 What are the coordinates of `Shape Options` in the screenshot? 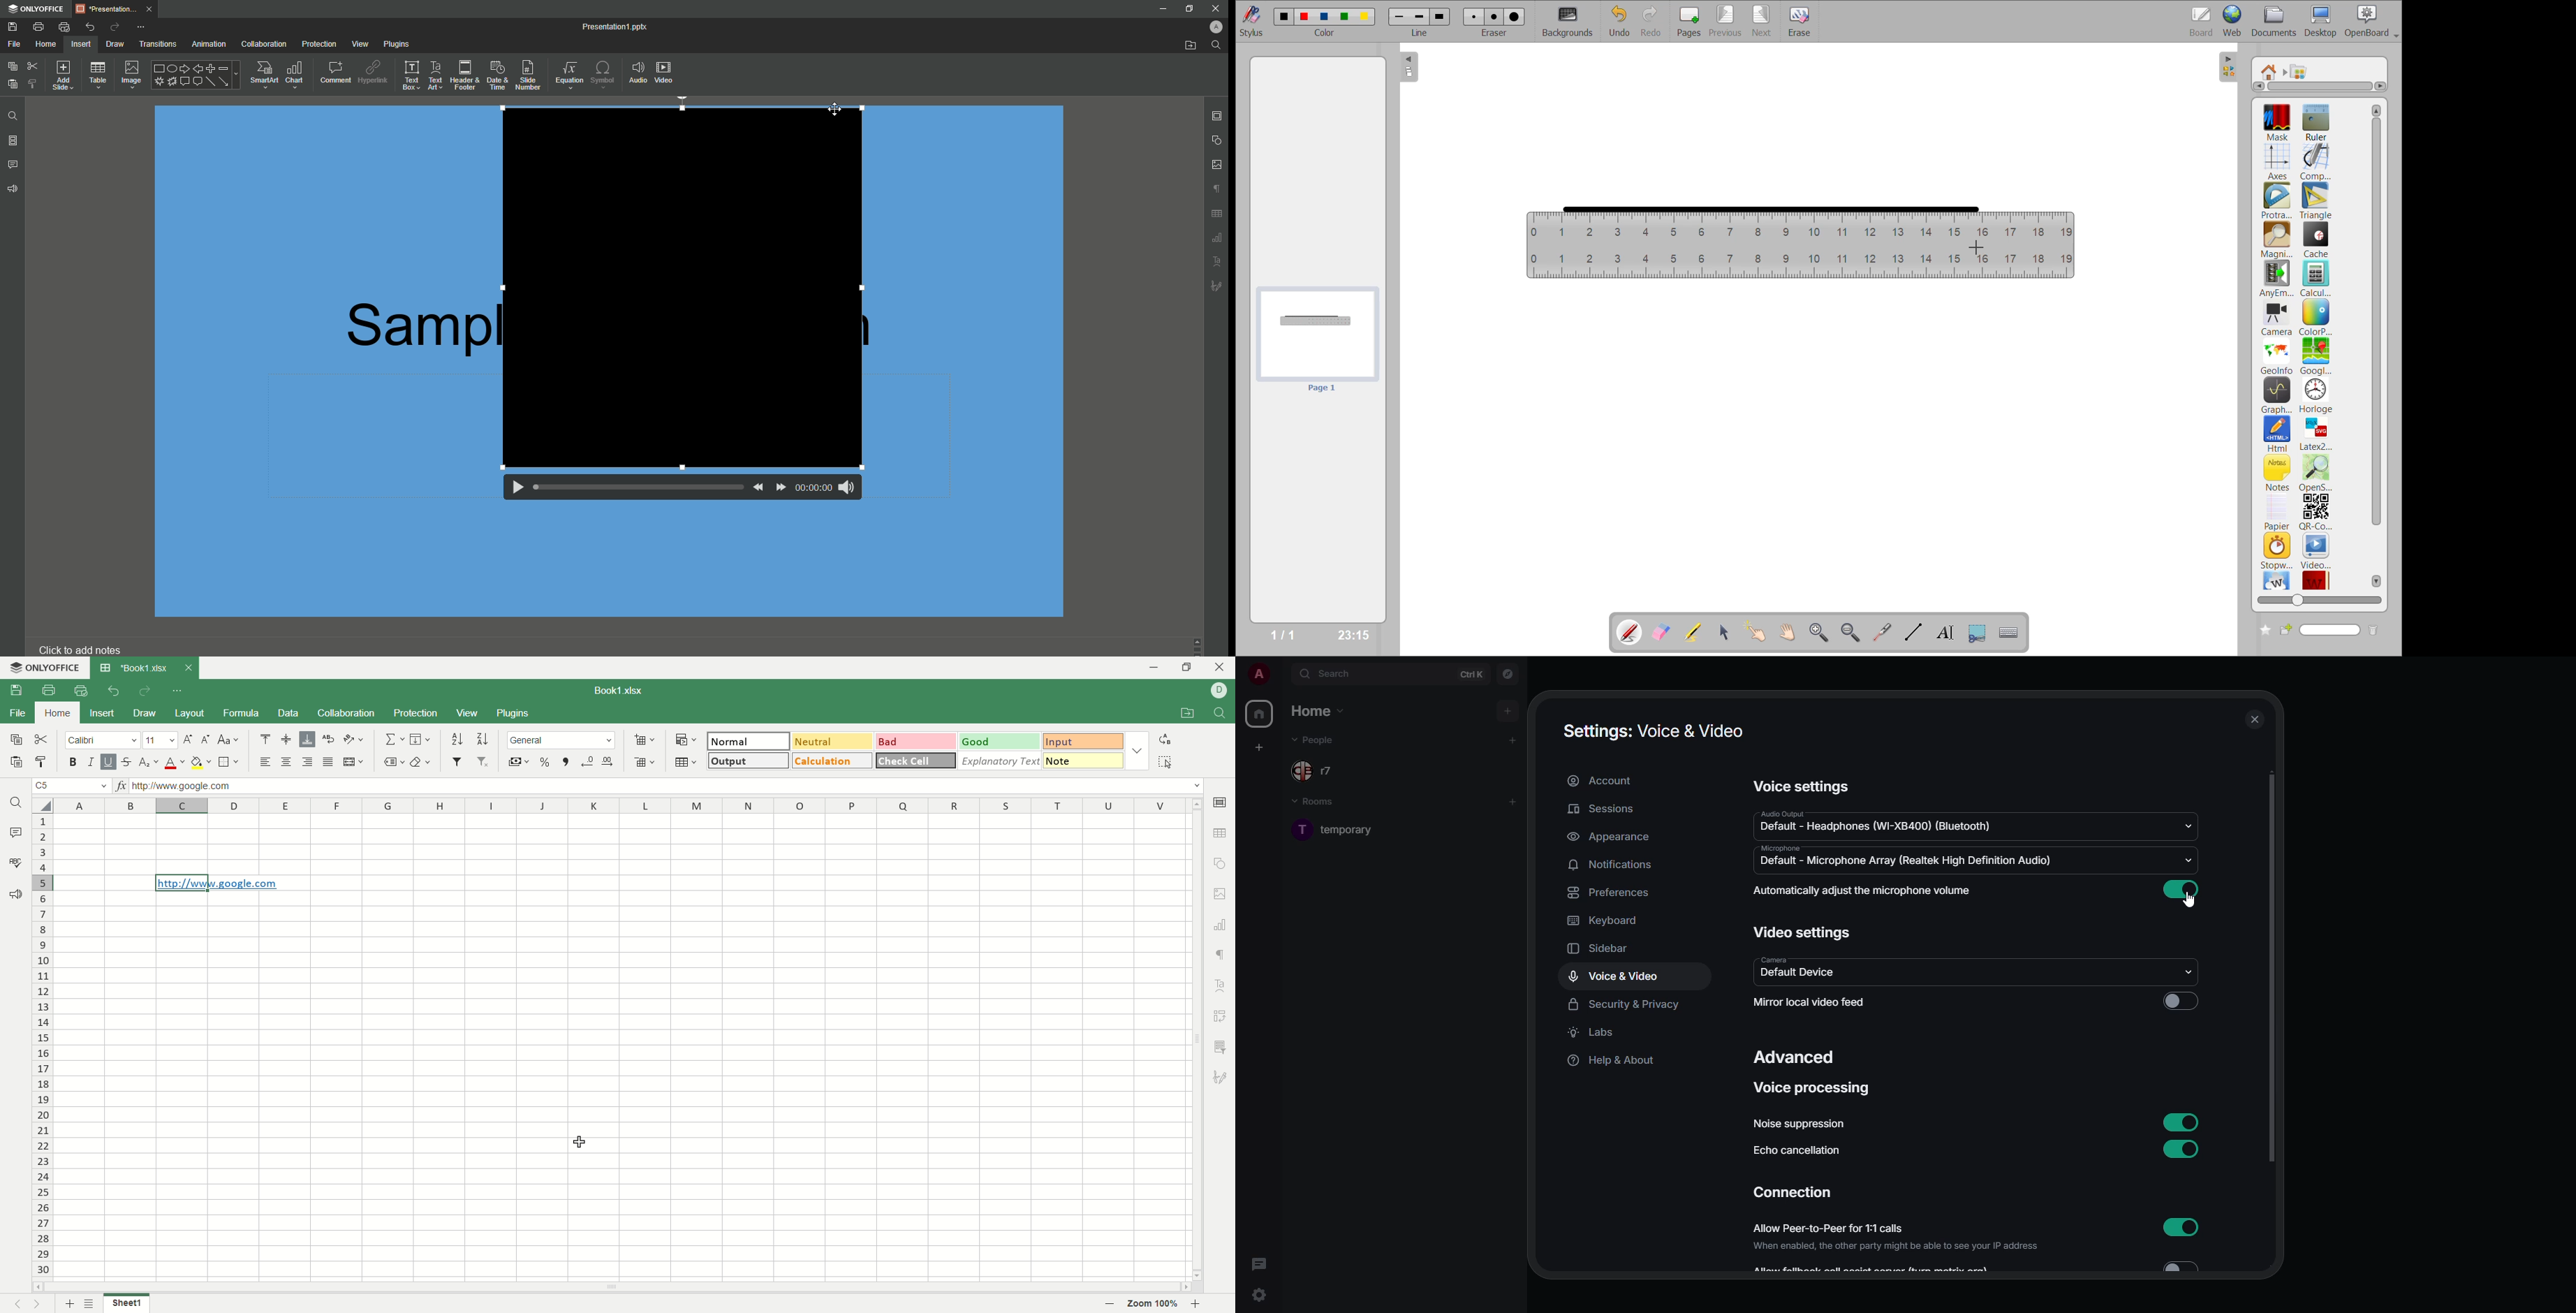 It's located at (195, 76).